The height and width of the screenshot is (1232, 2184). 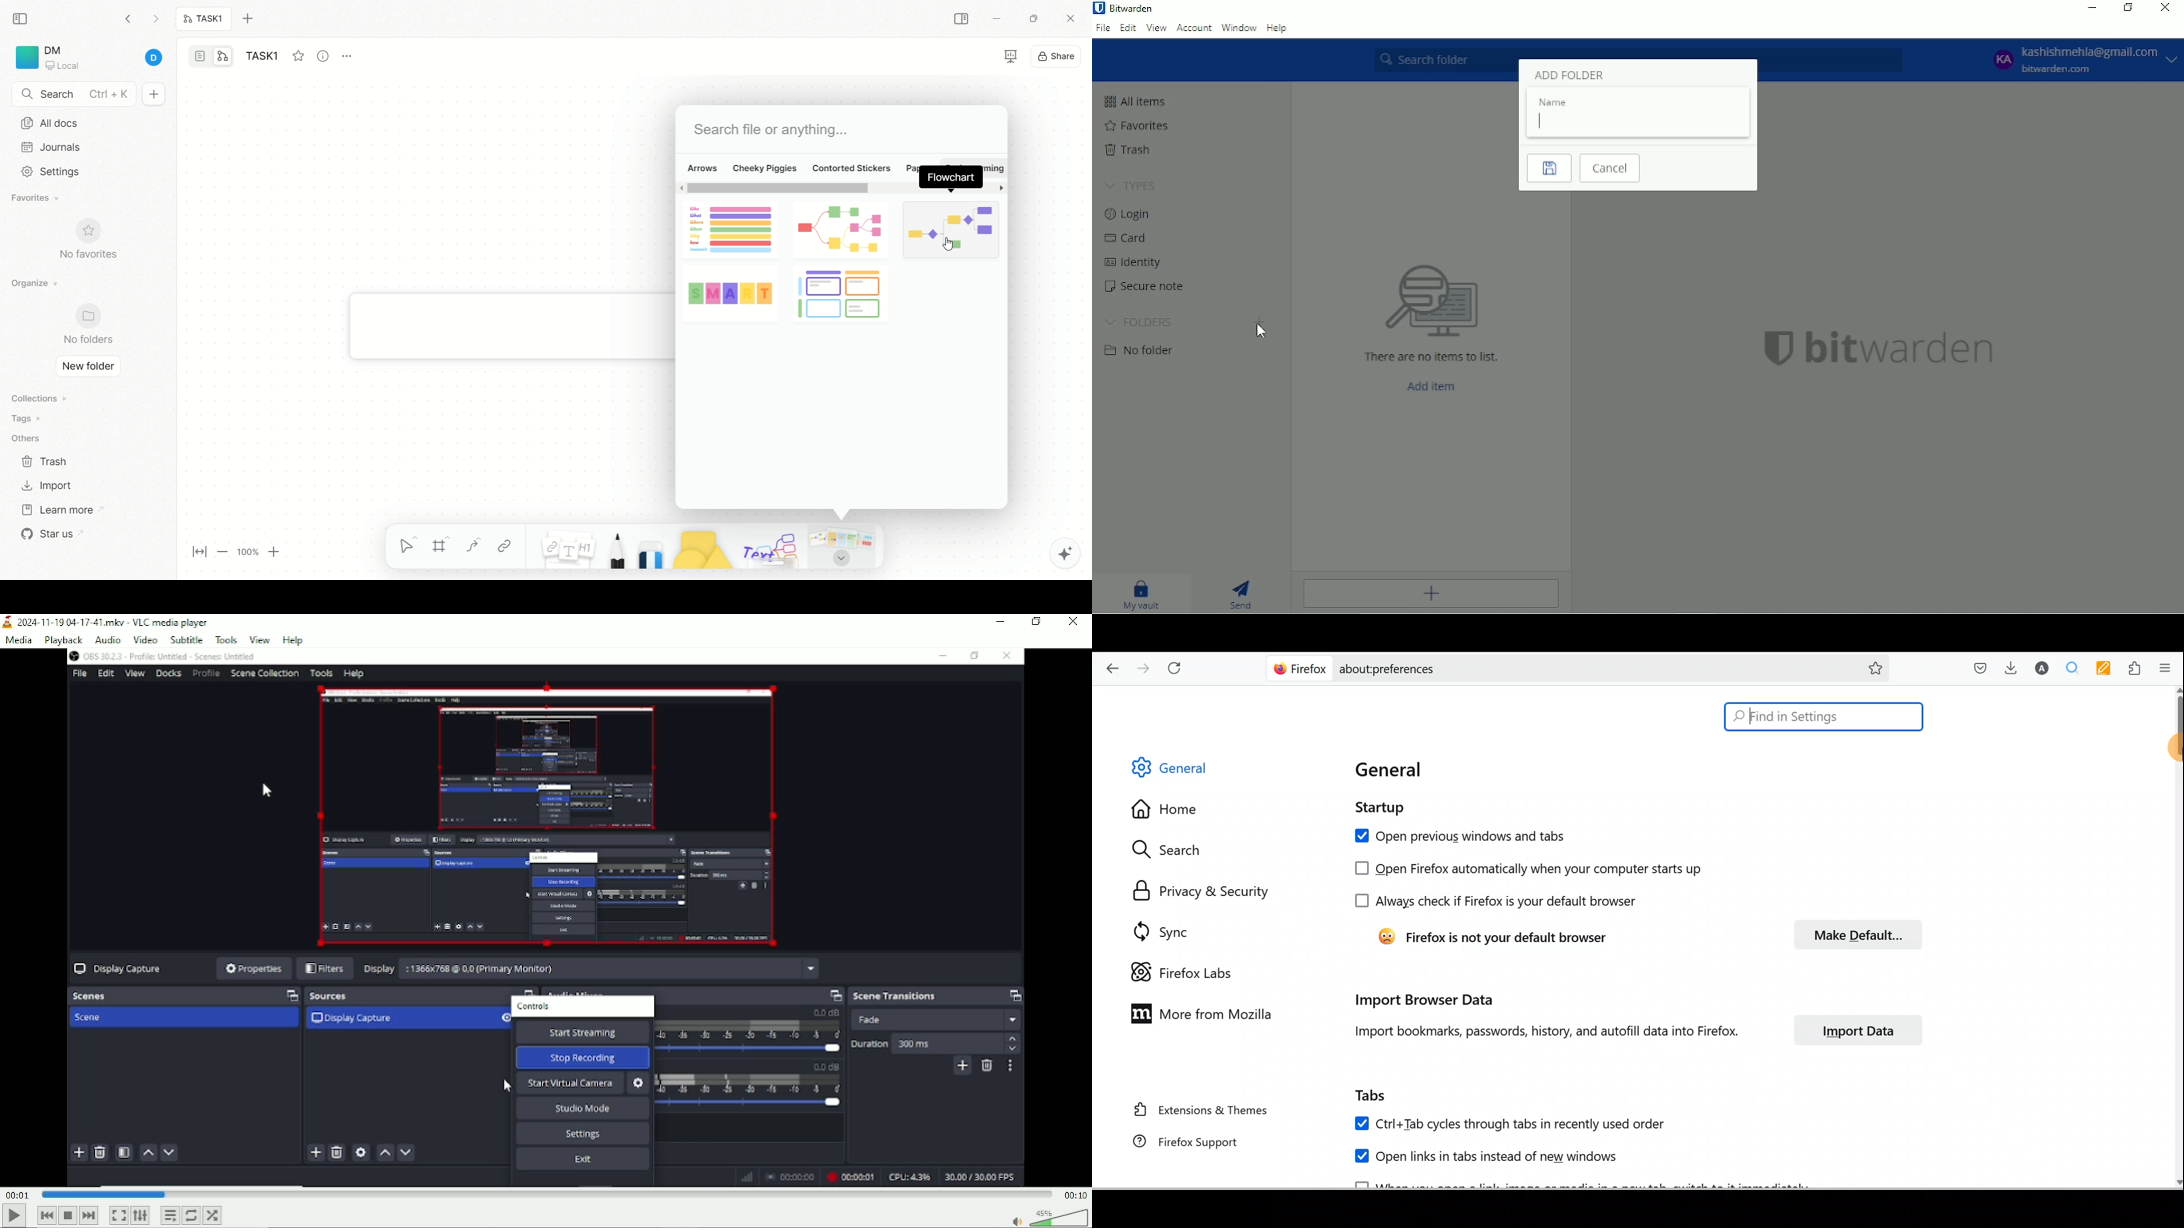 What do you see at coordinates (1133, 186) in the screenshot?
I see `Types` at bounding box center [1133, 186].